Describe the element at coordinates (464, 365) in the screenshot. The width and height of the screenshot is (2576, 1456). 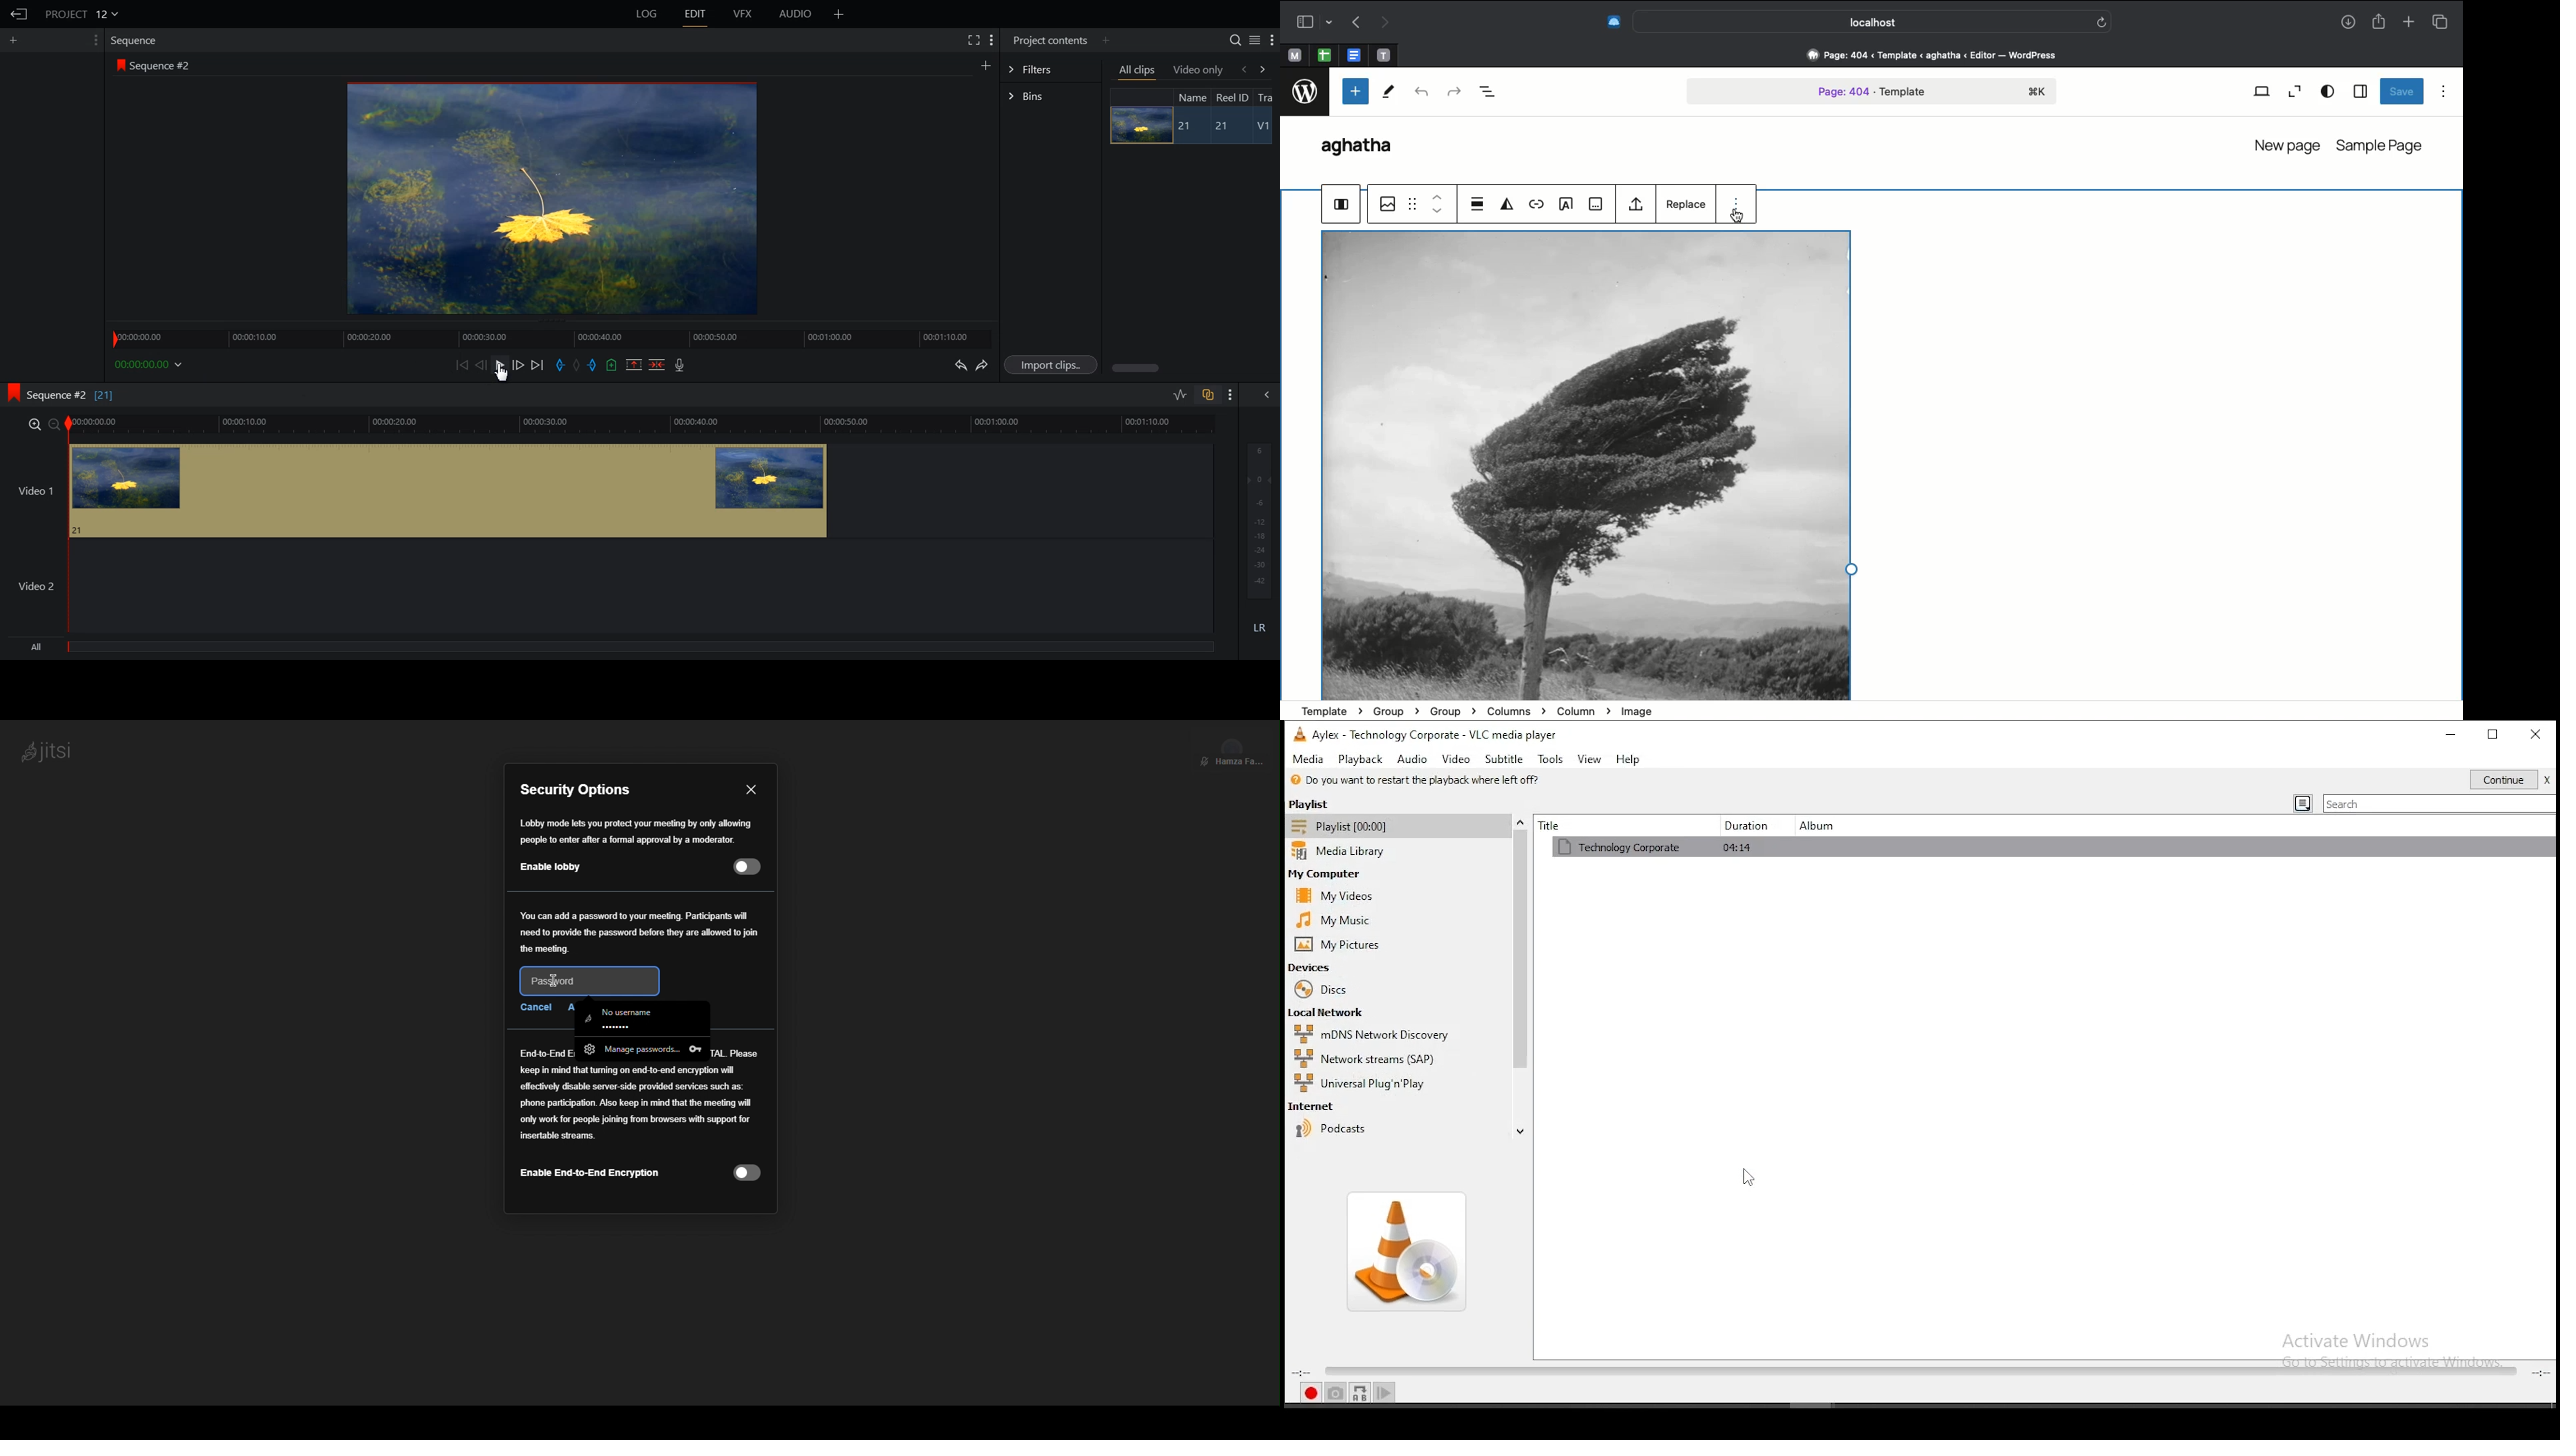
I see `Move backward` at that location.